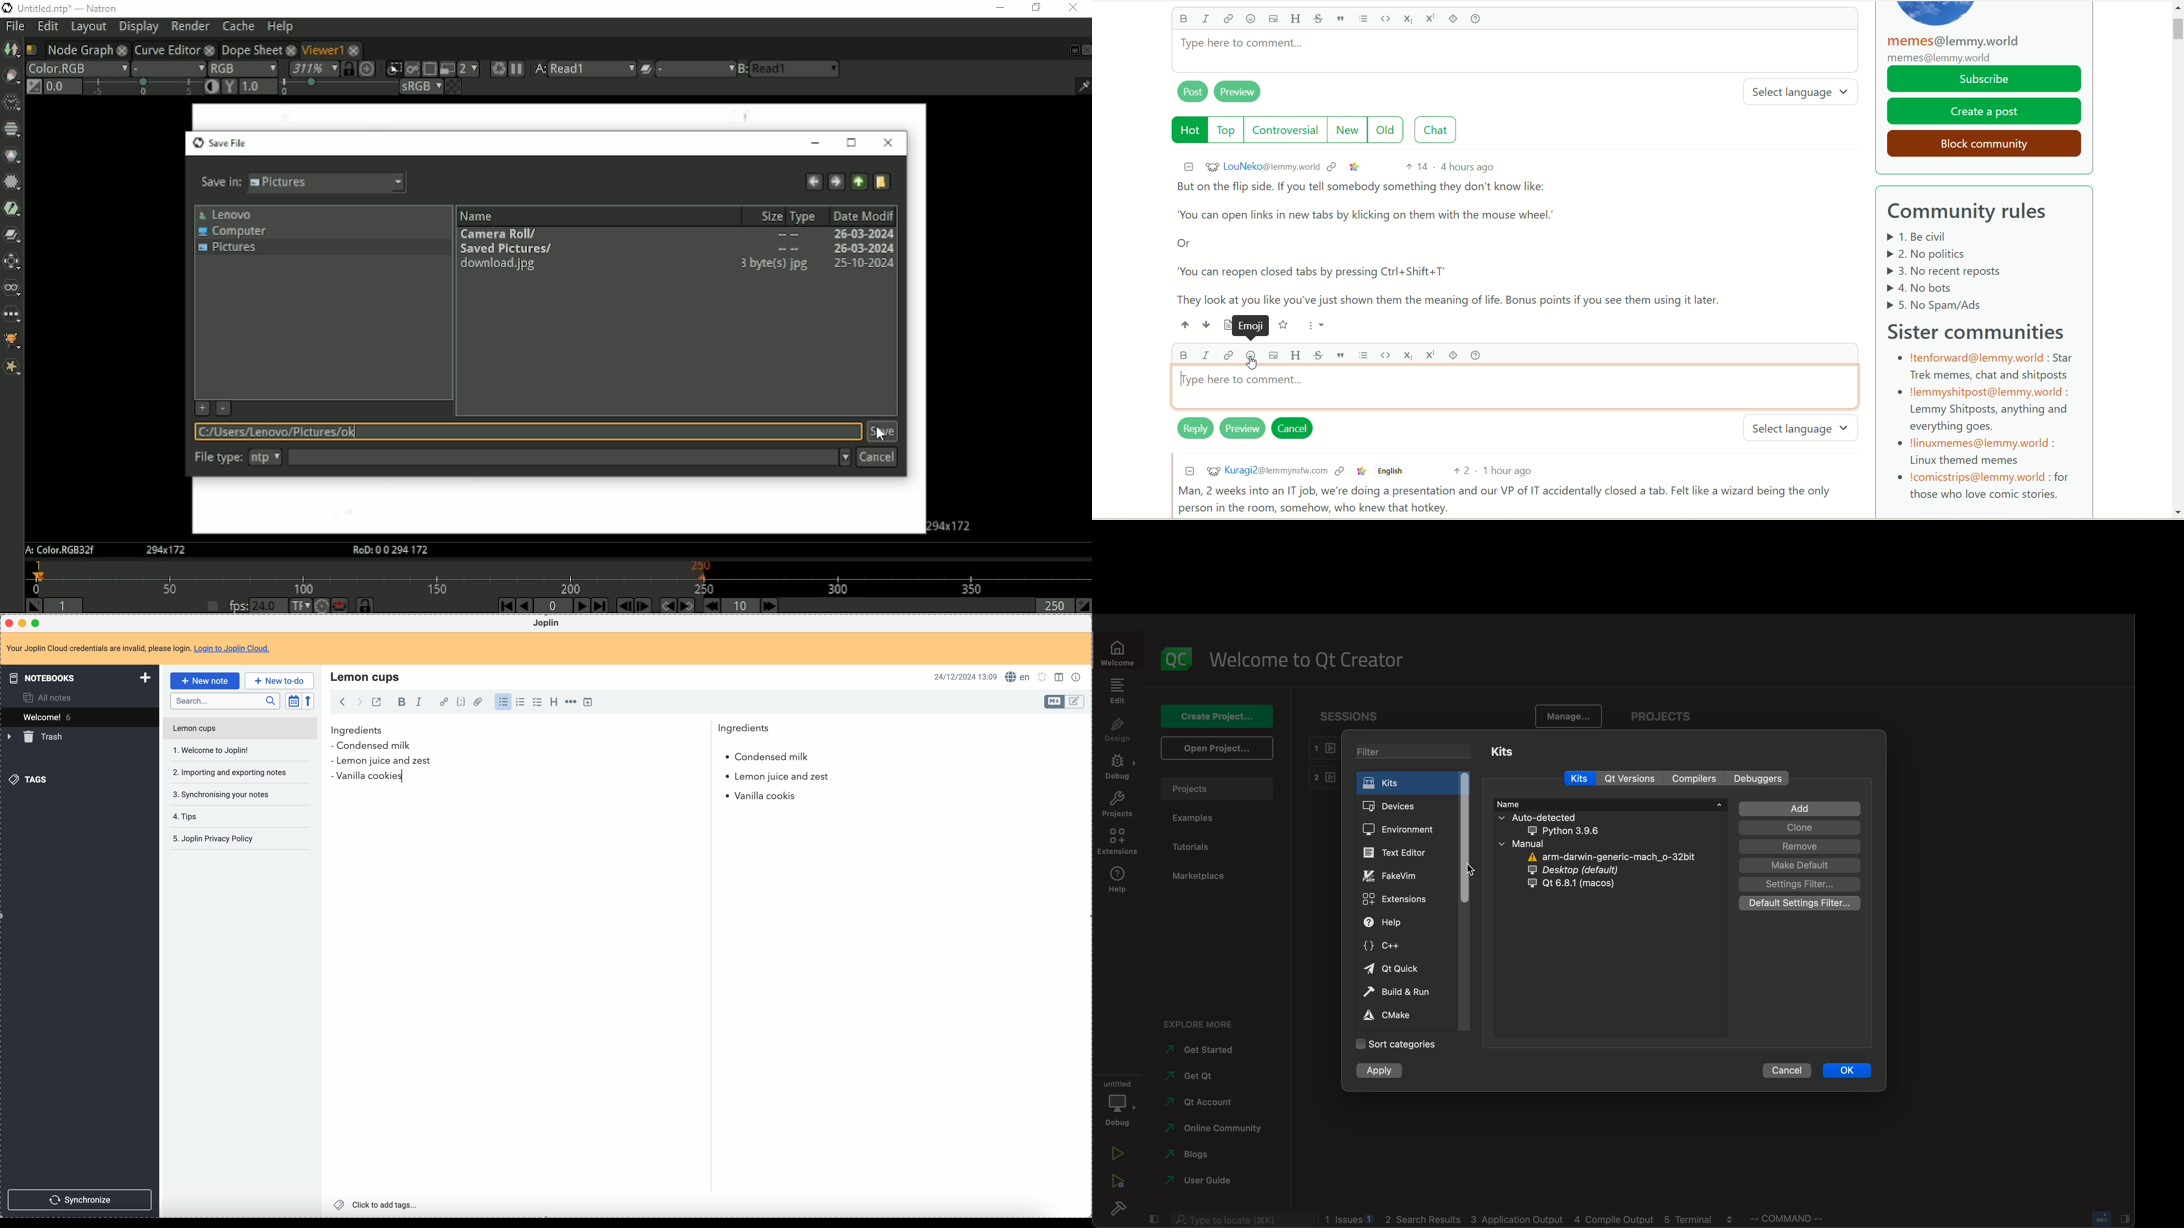 This screenshot has width=2184, height=1232. Describe the element at coordinates (1429, 355) in the screenshot. I see `superscript` at that location.